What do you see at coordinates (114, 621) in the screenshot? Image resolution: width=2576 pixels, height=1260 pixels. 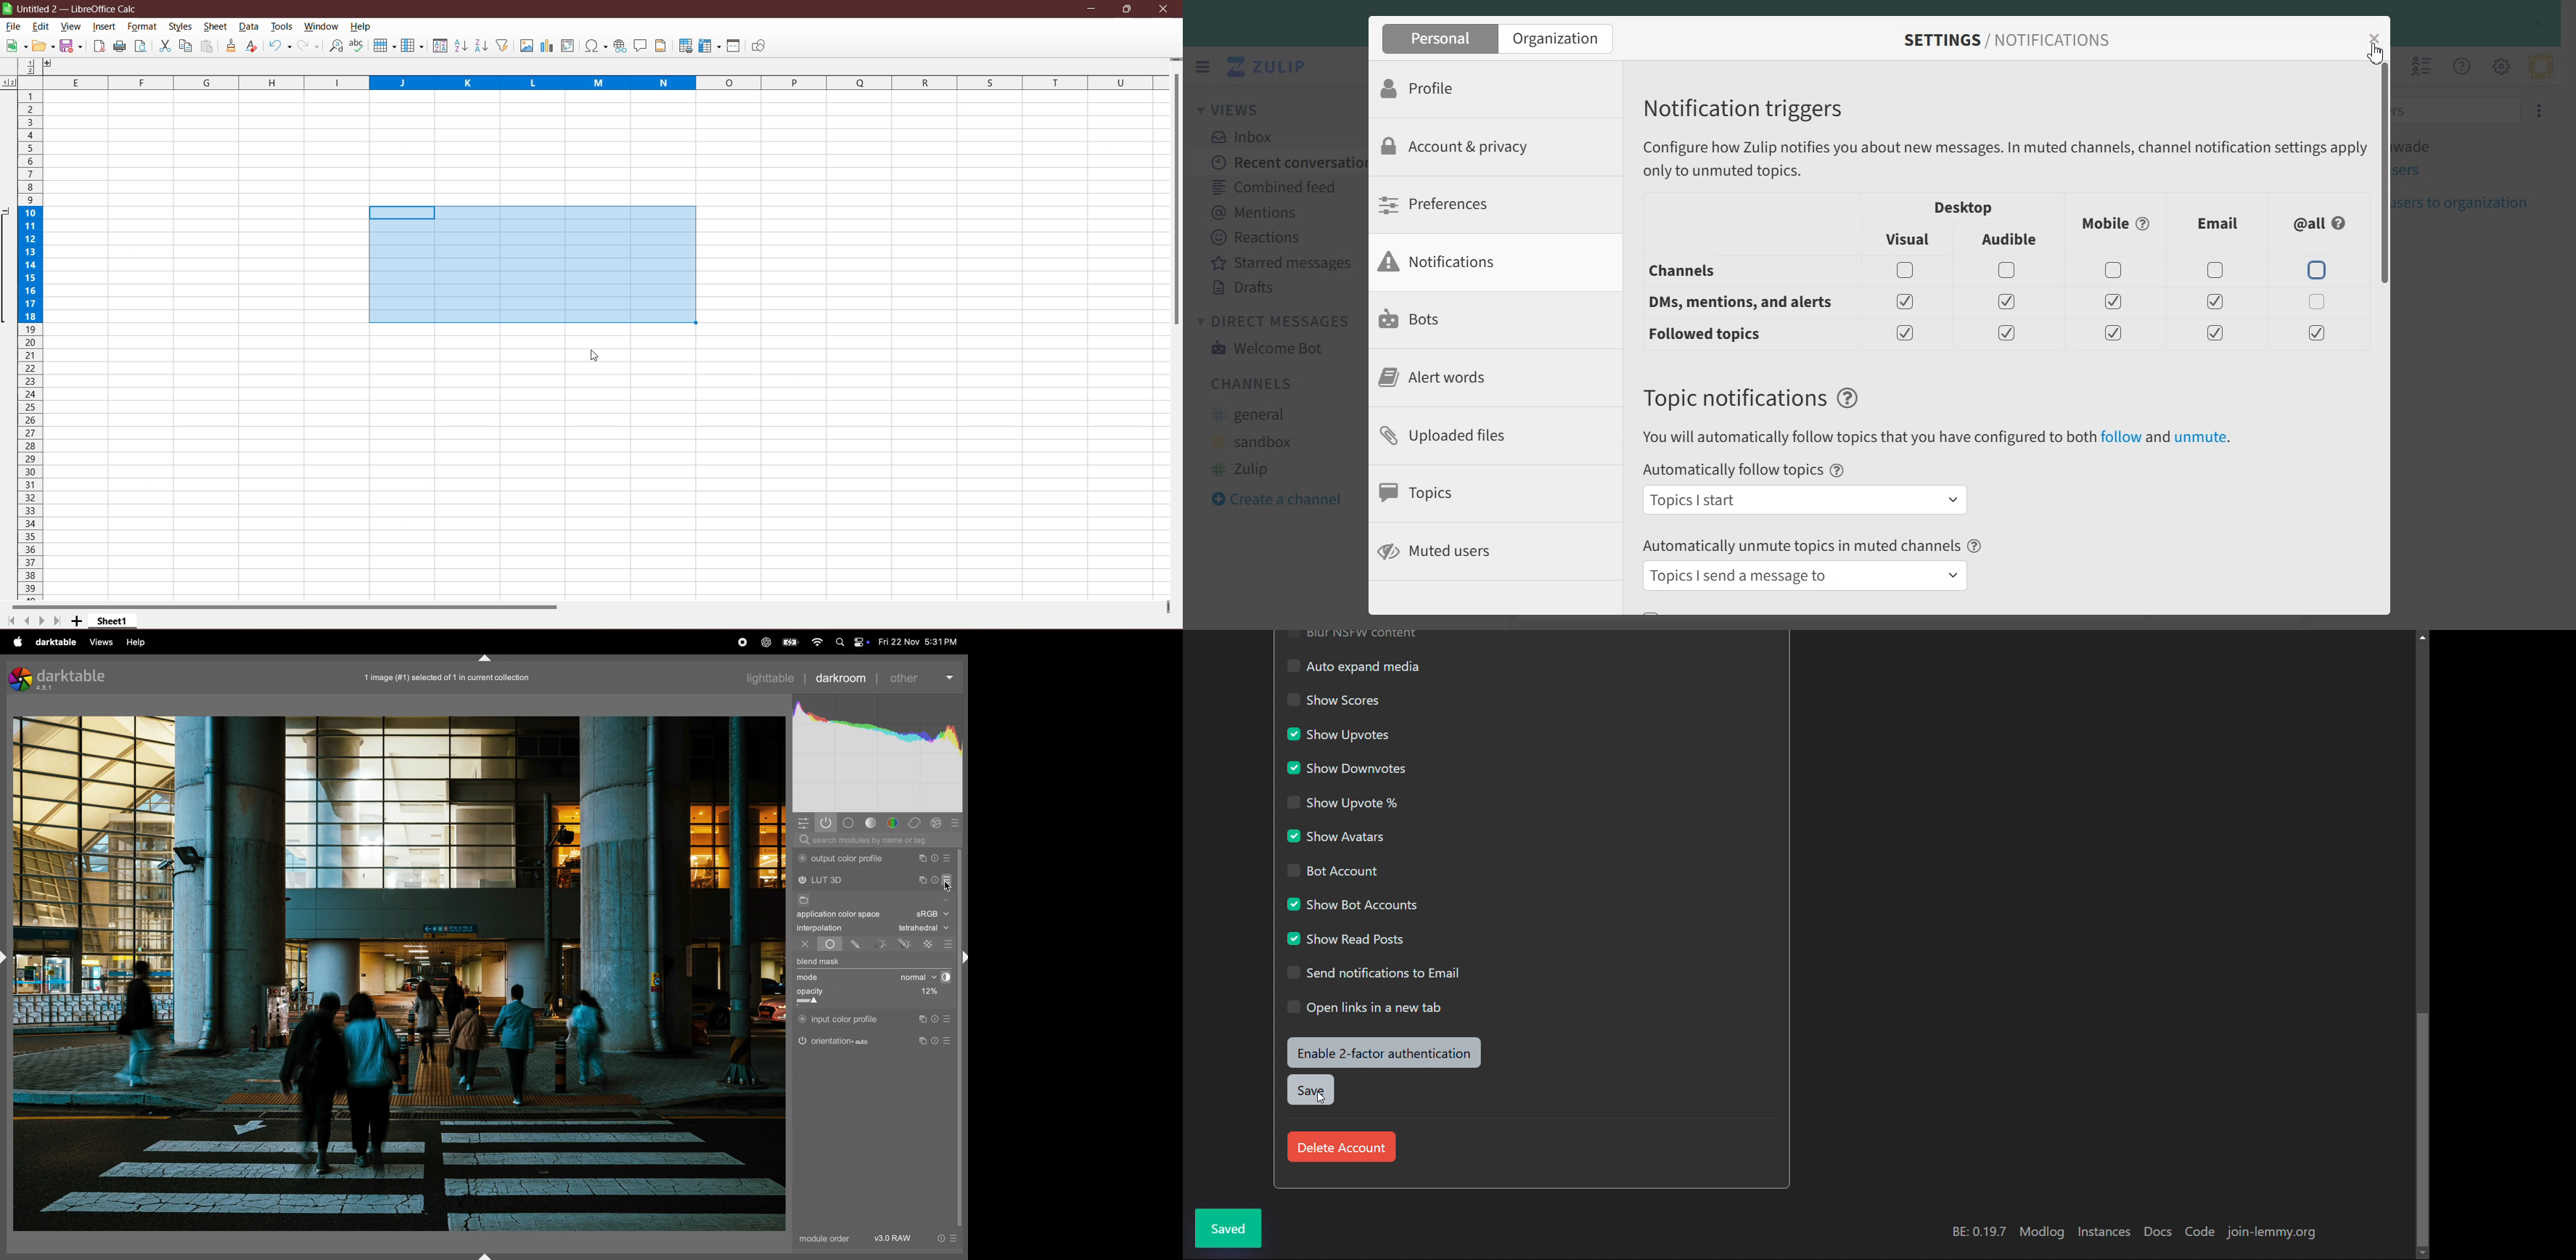 I see `Sheet Name` at bounding box center [114, 621].